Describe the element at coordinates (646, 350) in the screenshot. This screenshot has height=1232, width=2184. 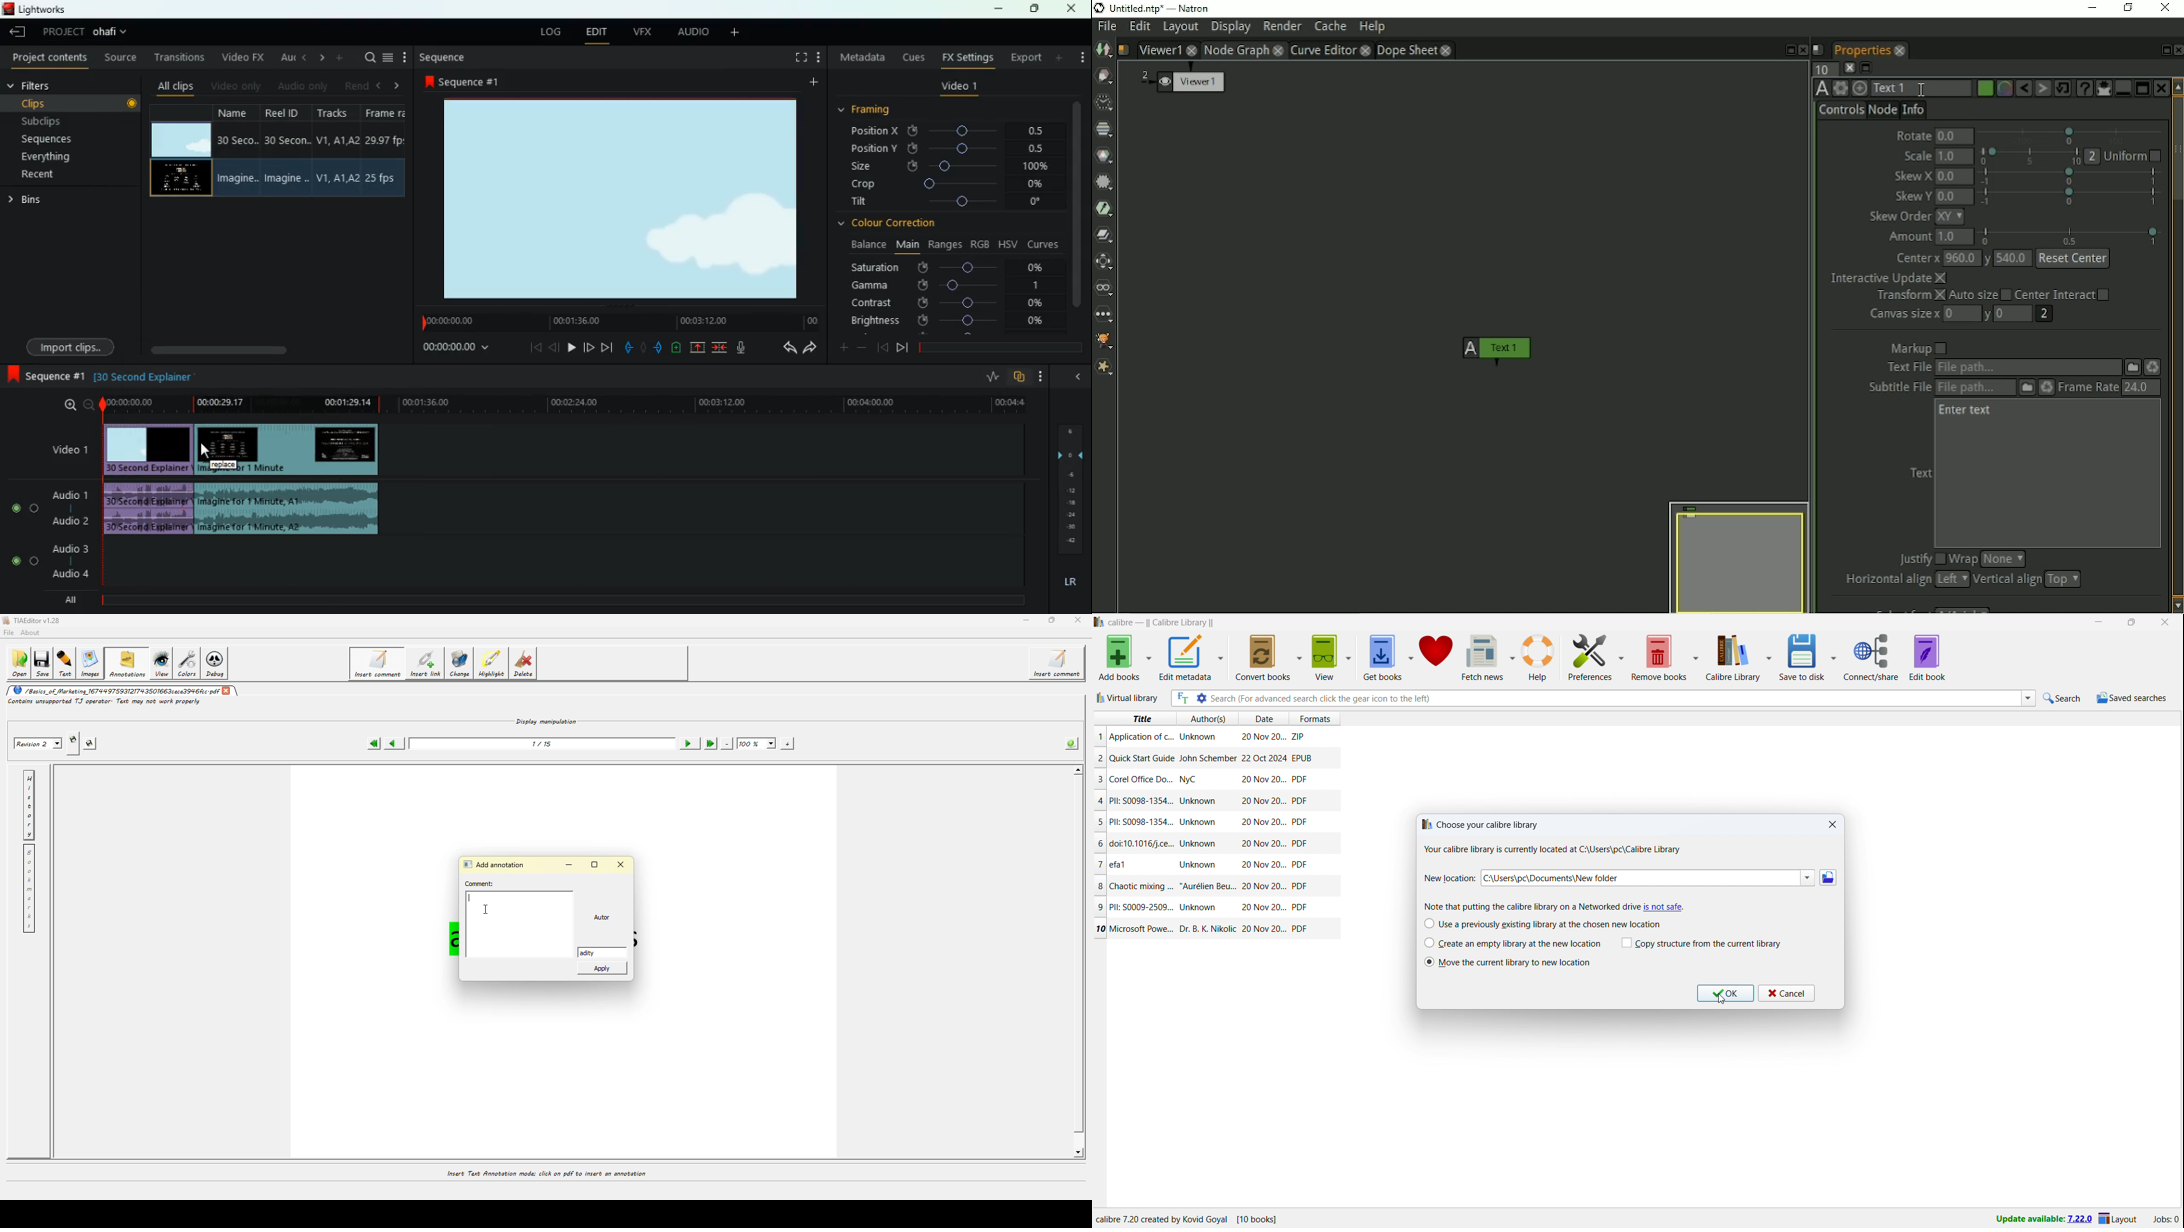
I see `hold` at that location.